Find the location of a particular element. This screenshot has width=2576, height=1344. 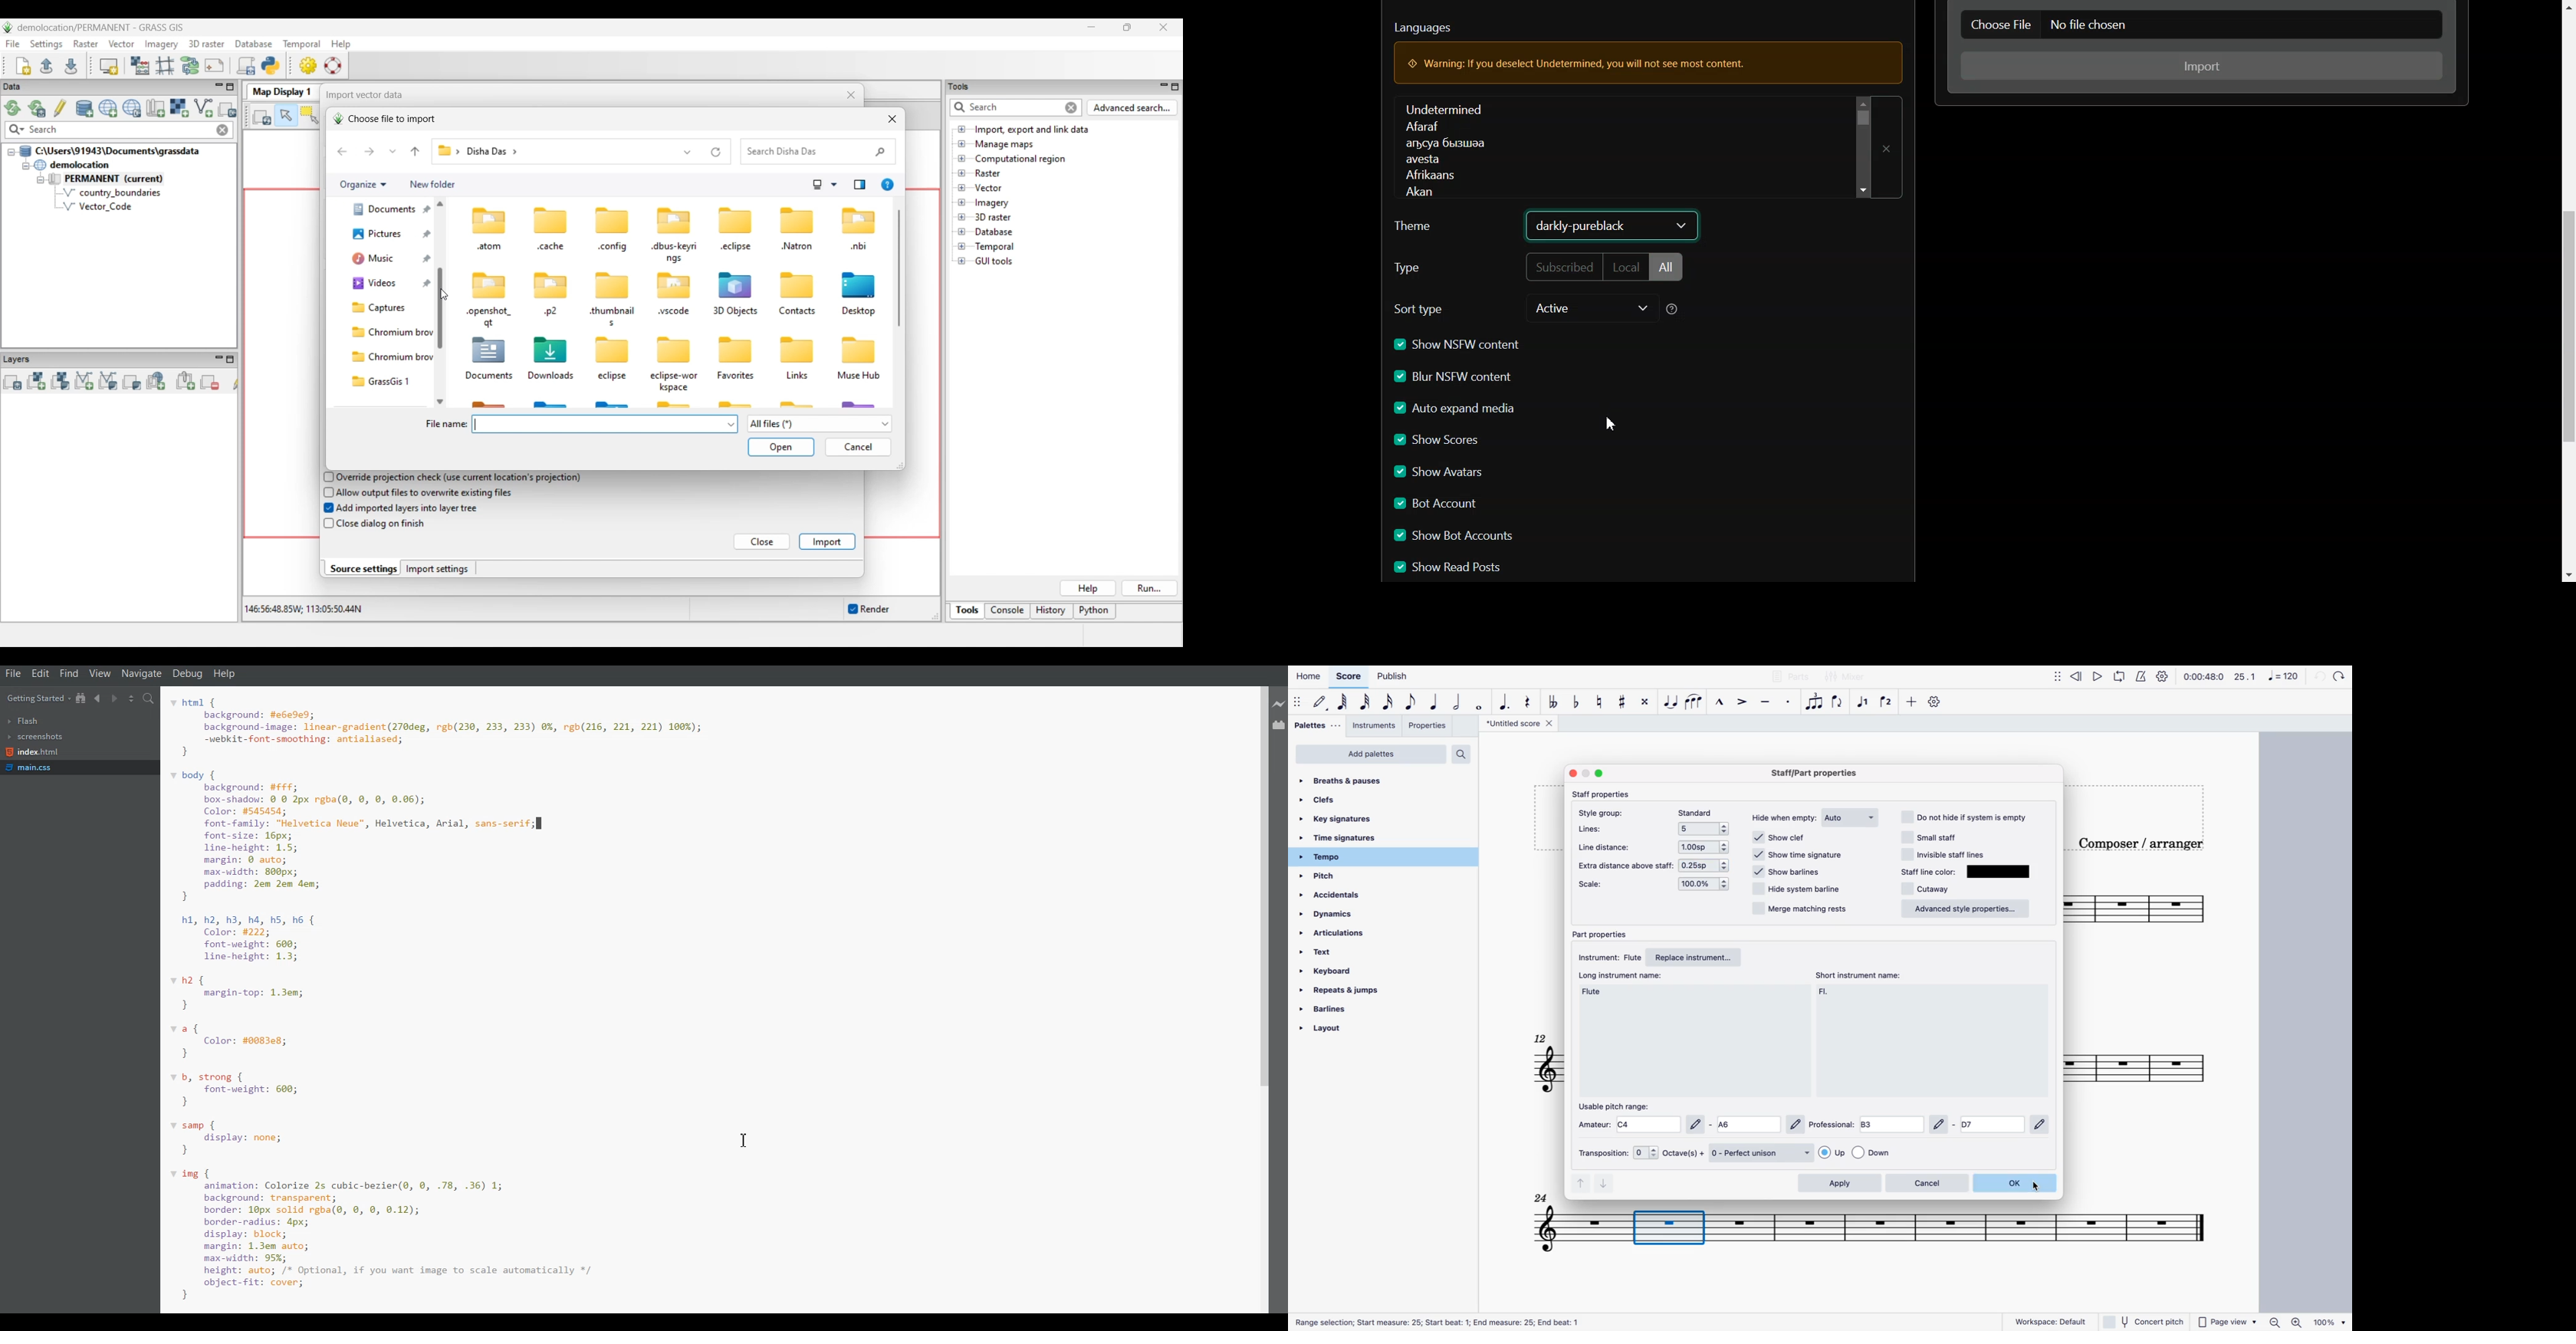

workspace is located at coordinates (2045, 1321).